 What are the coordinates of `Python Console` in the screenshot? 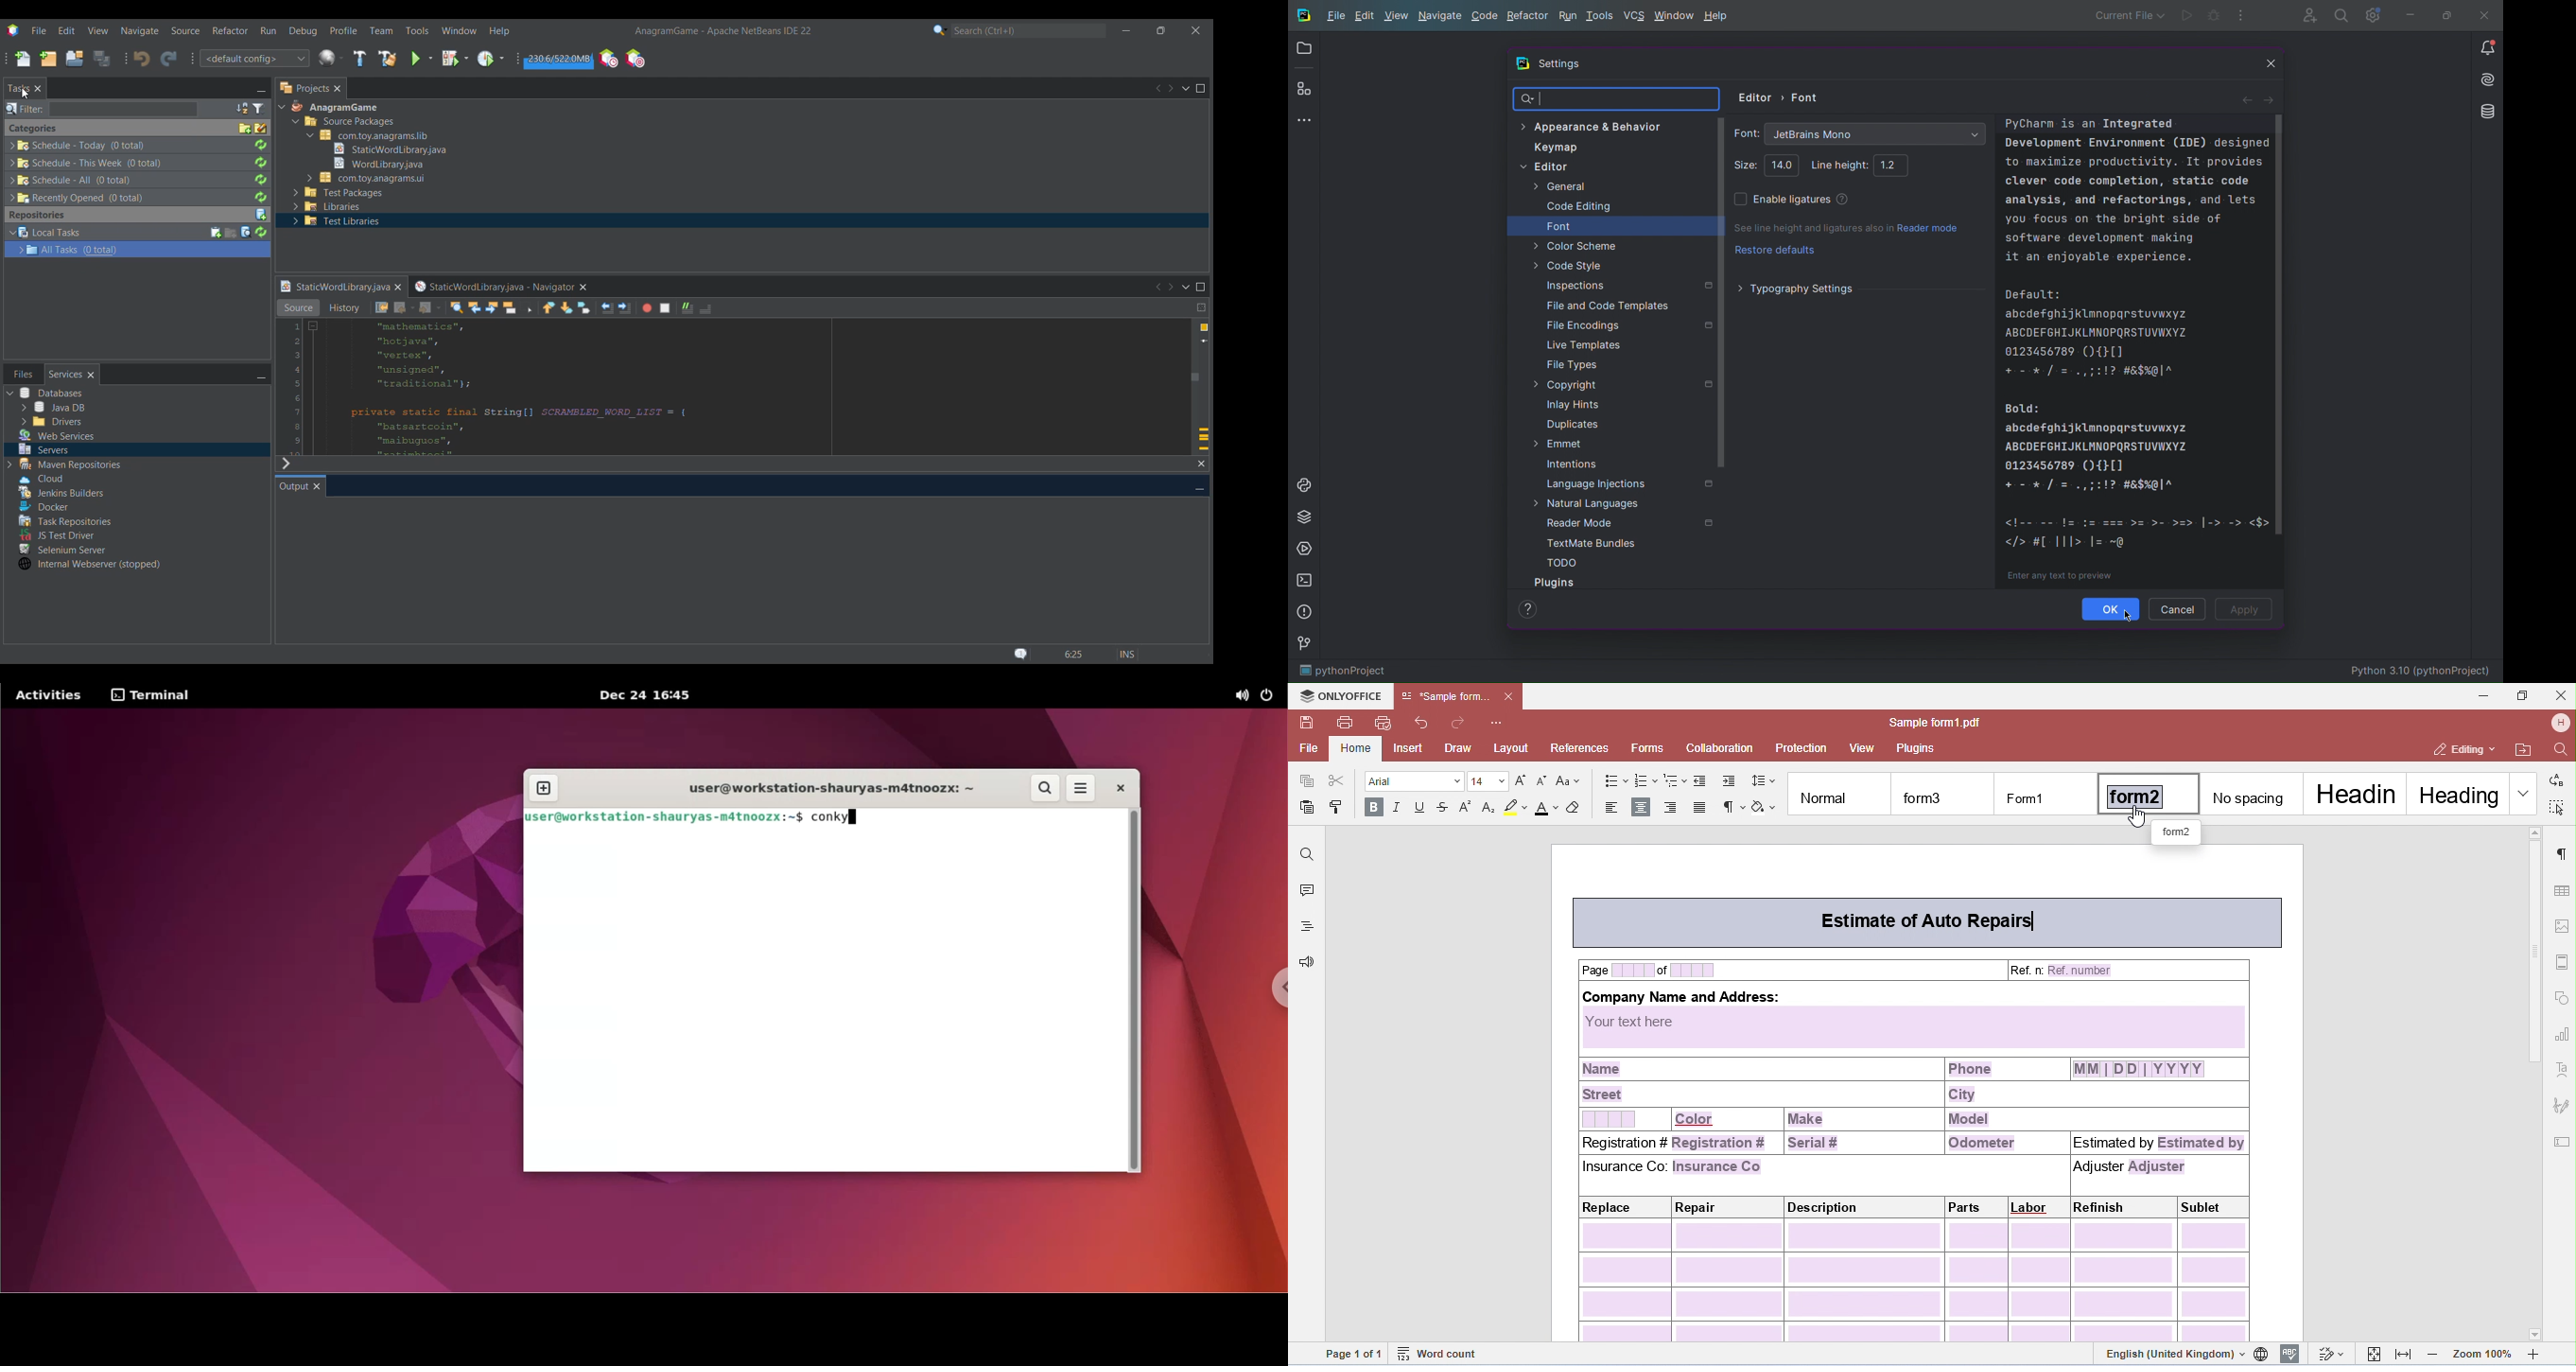 It's located at (1306, 483).